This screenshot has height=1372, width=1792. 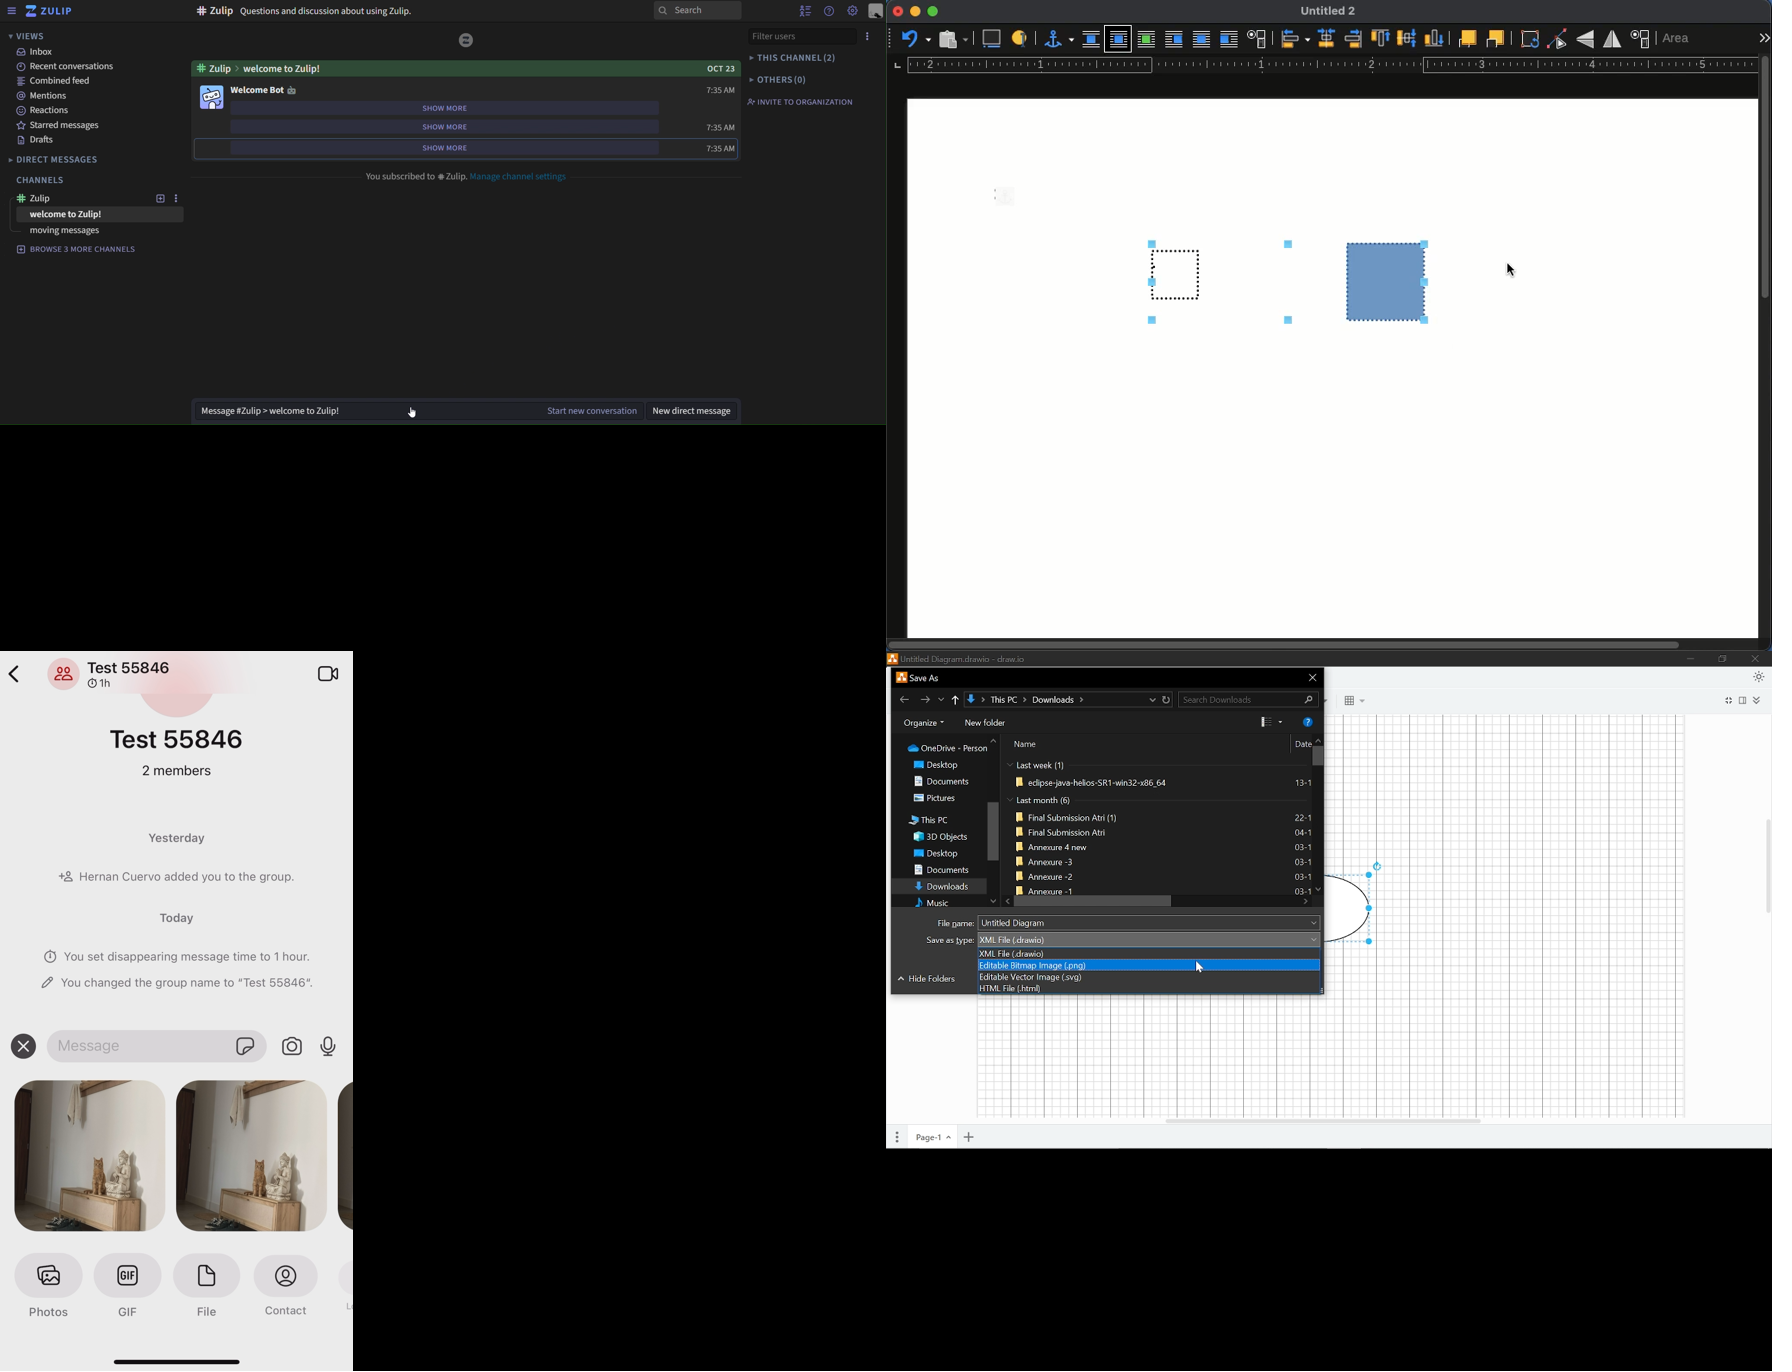 I want to click on channels, so click(x=43, y=179).